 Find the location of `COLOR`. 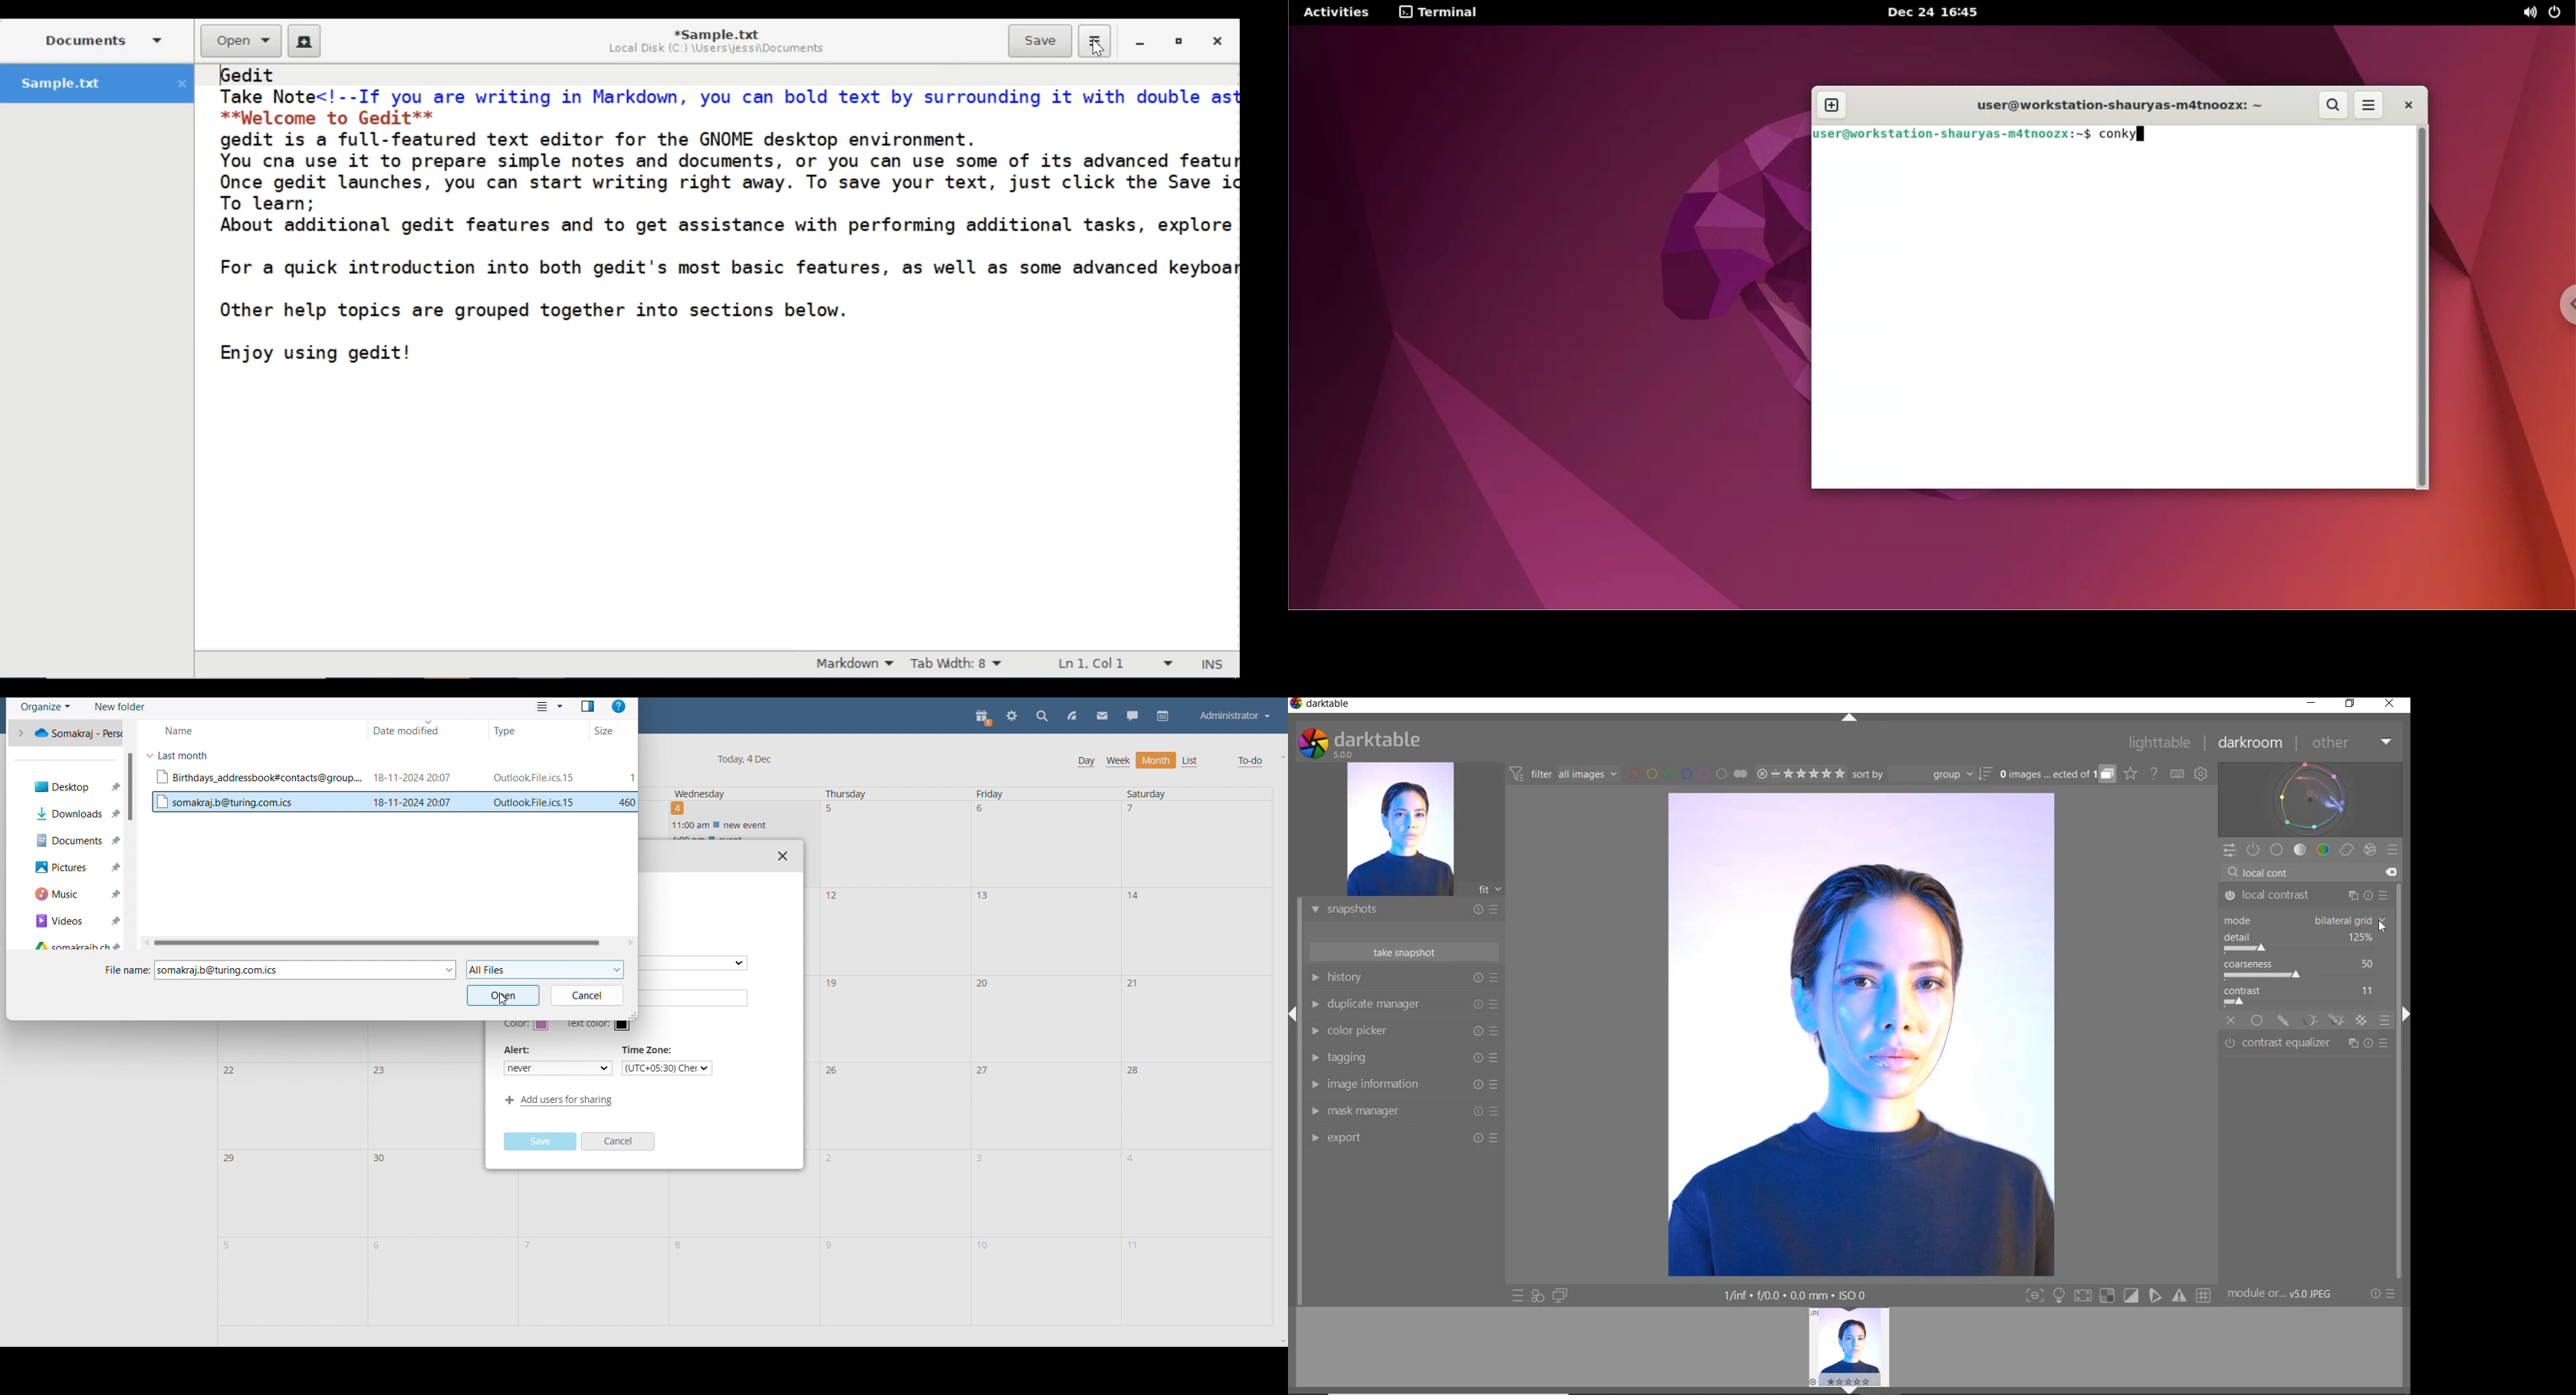

COLOR is located at coordinates (2324, 849).